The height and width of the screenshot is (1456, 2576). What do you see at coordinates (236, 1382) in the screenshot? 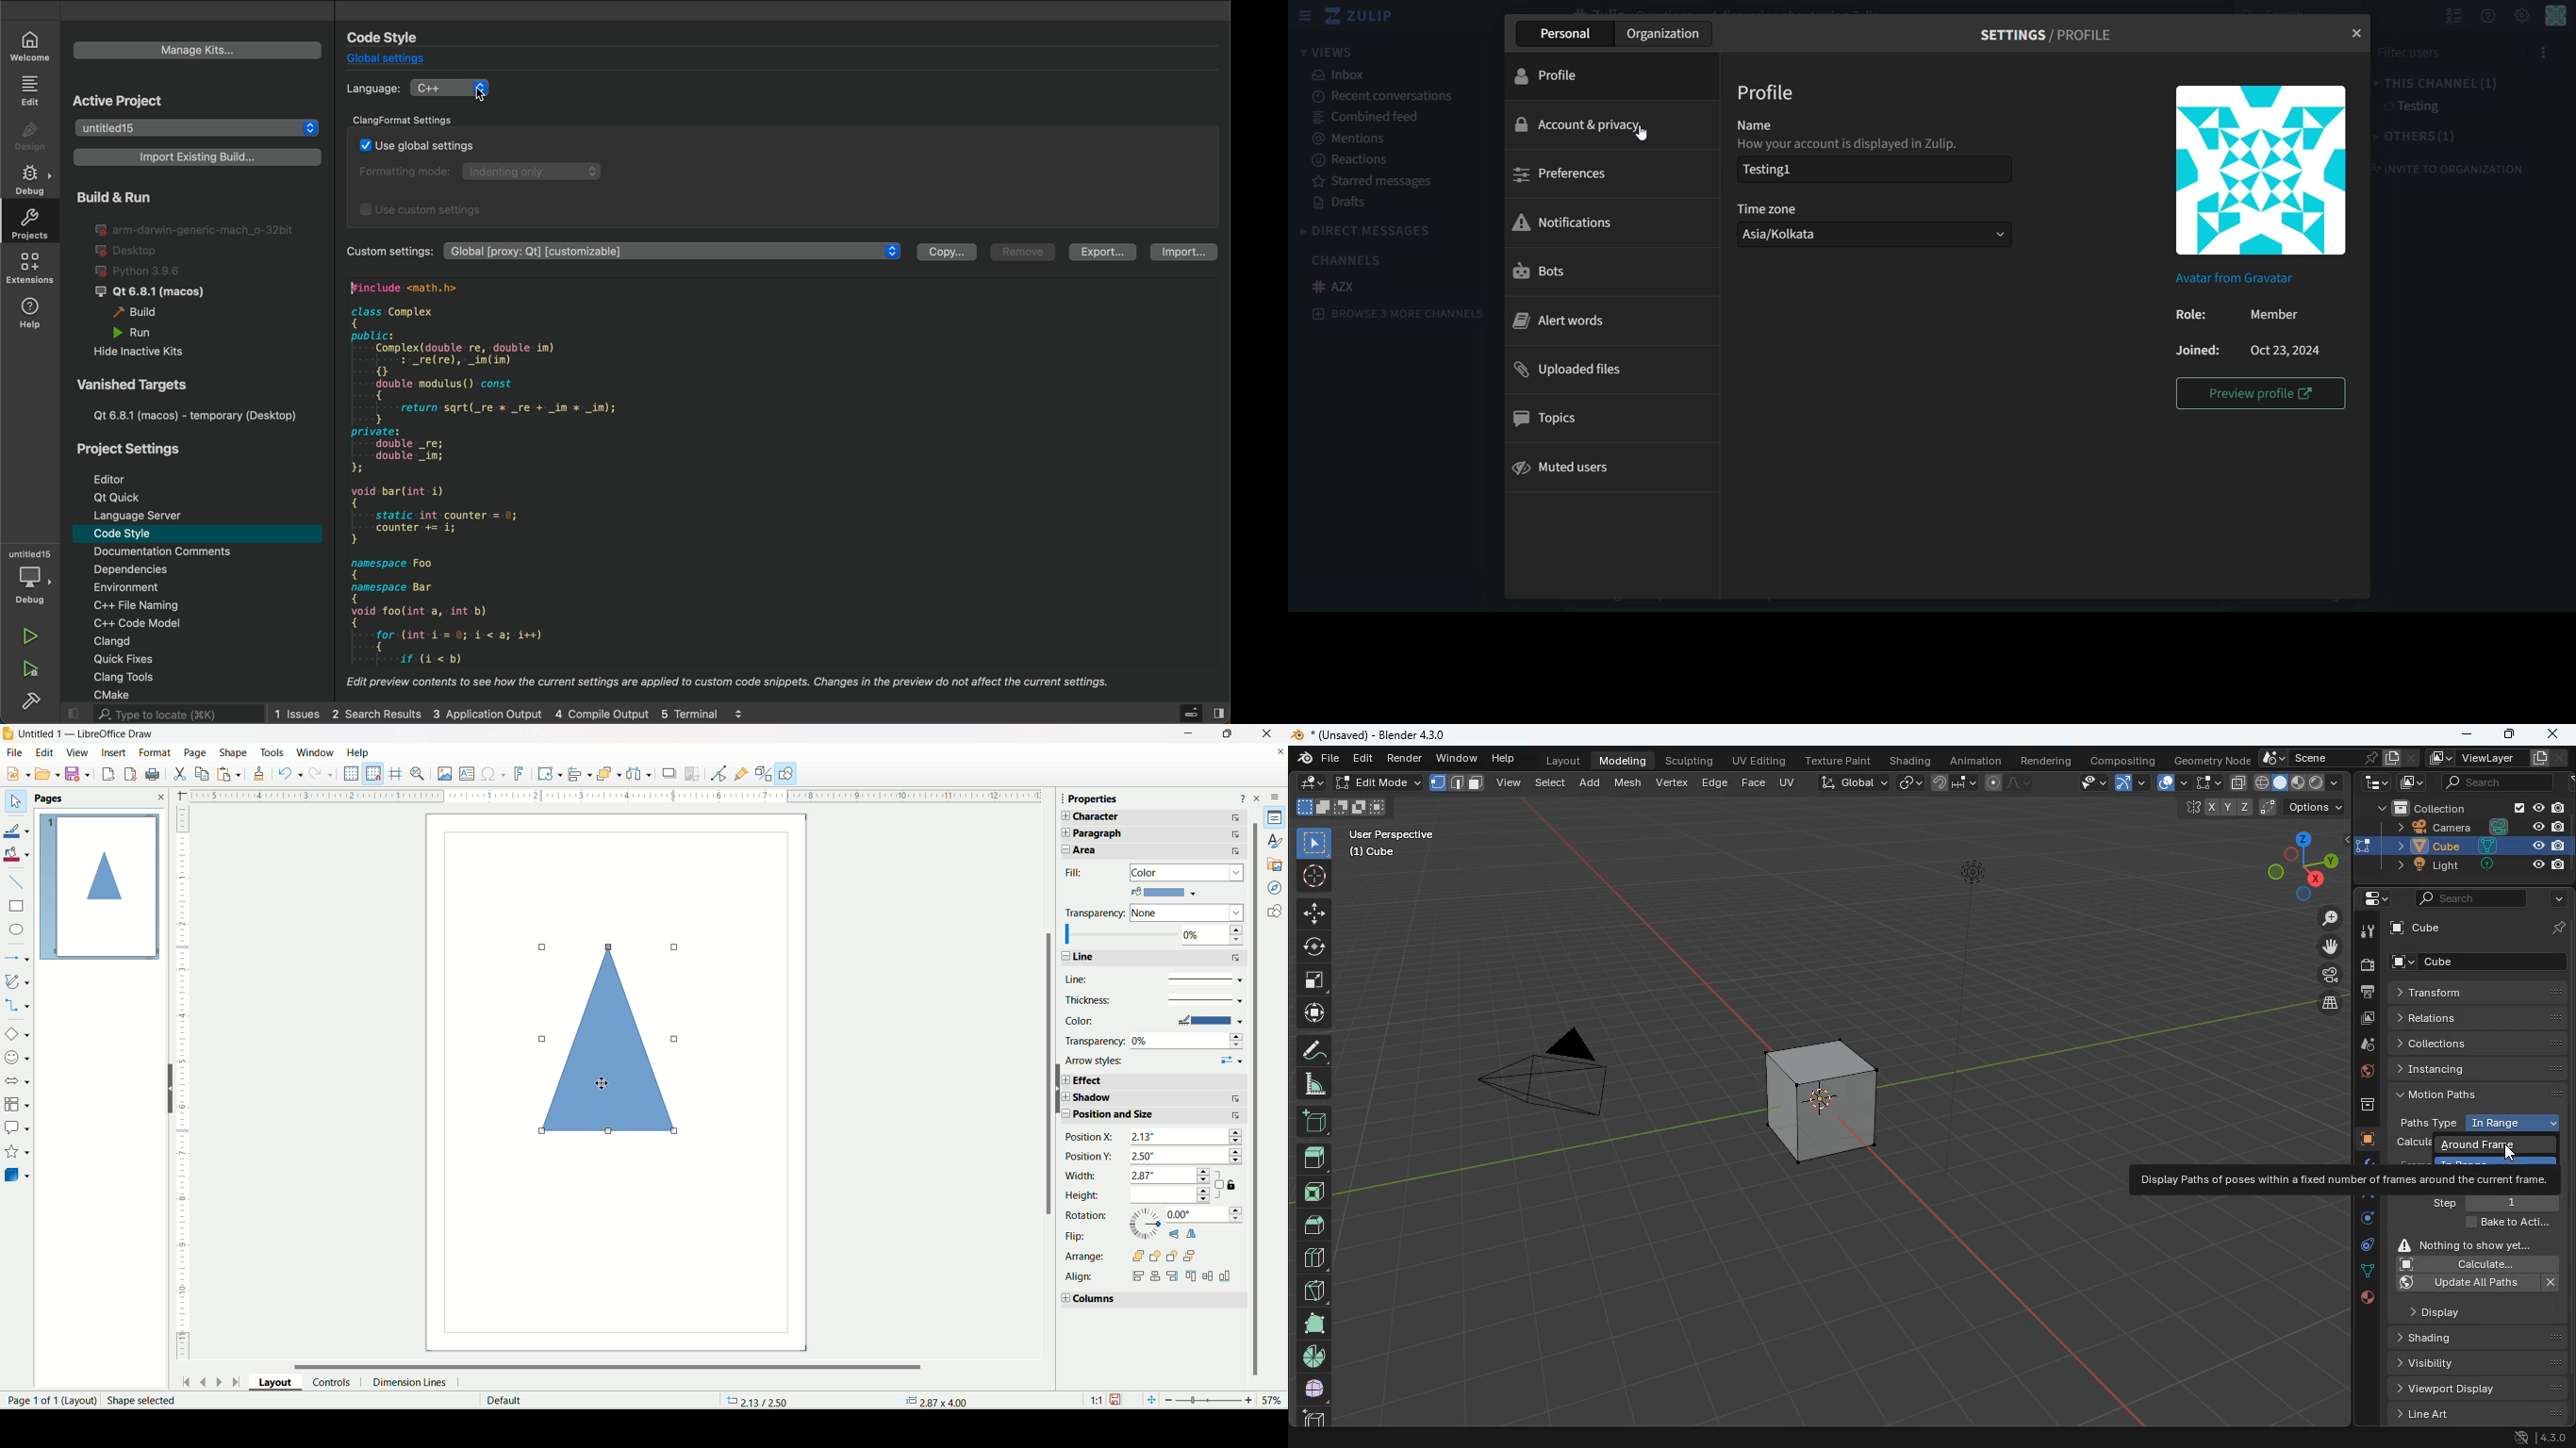
I see `Move to last page` at bounding box center [236, 1382].